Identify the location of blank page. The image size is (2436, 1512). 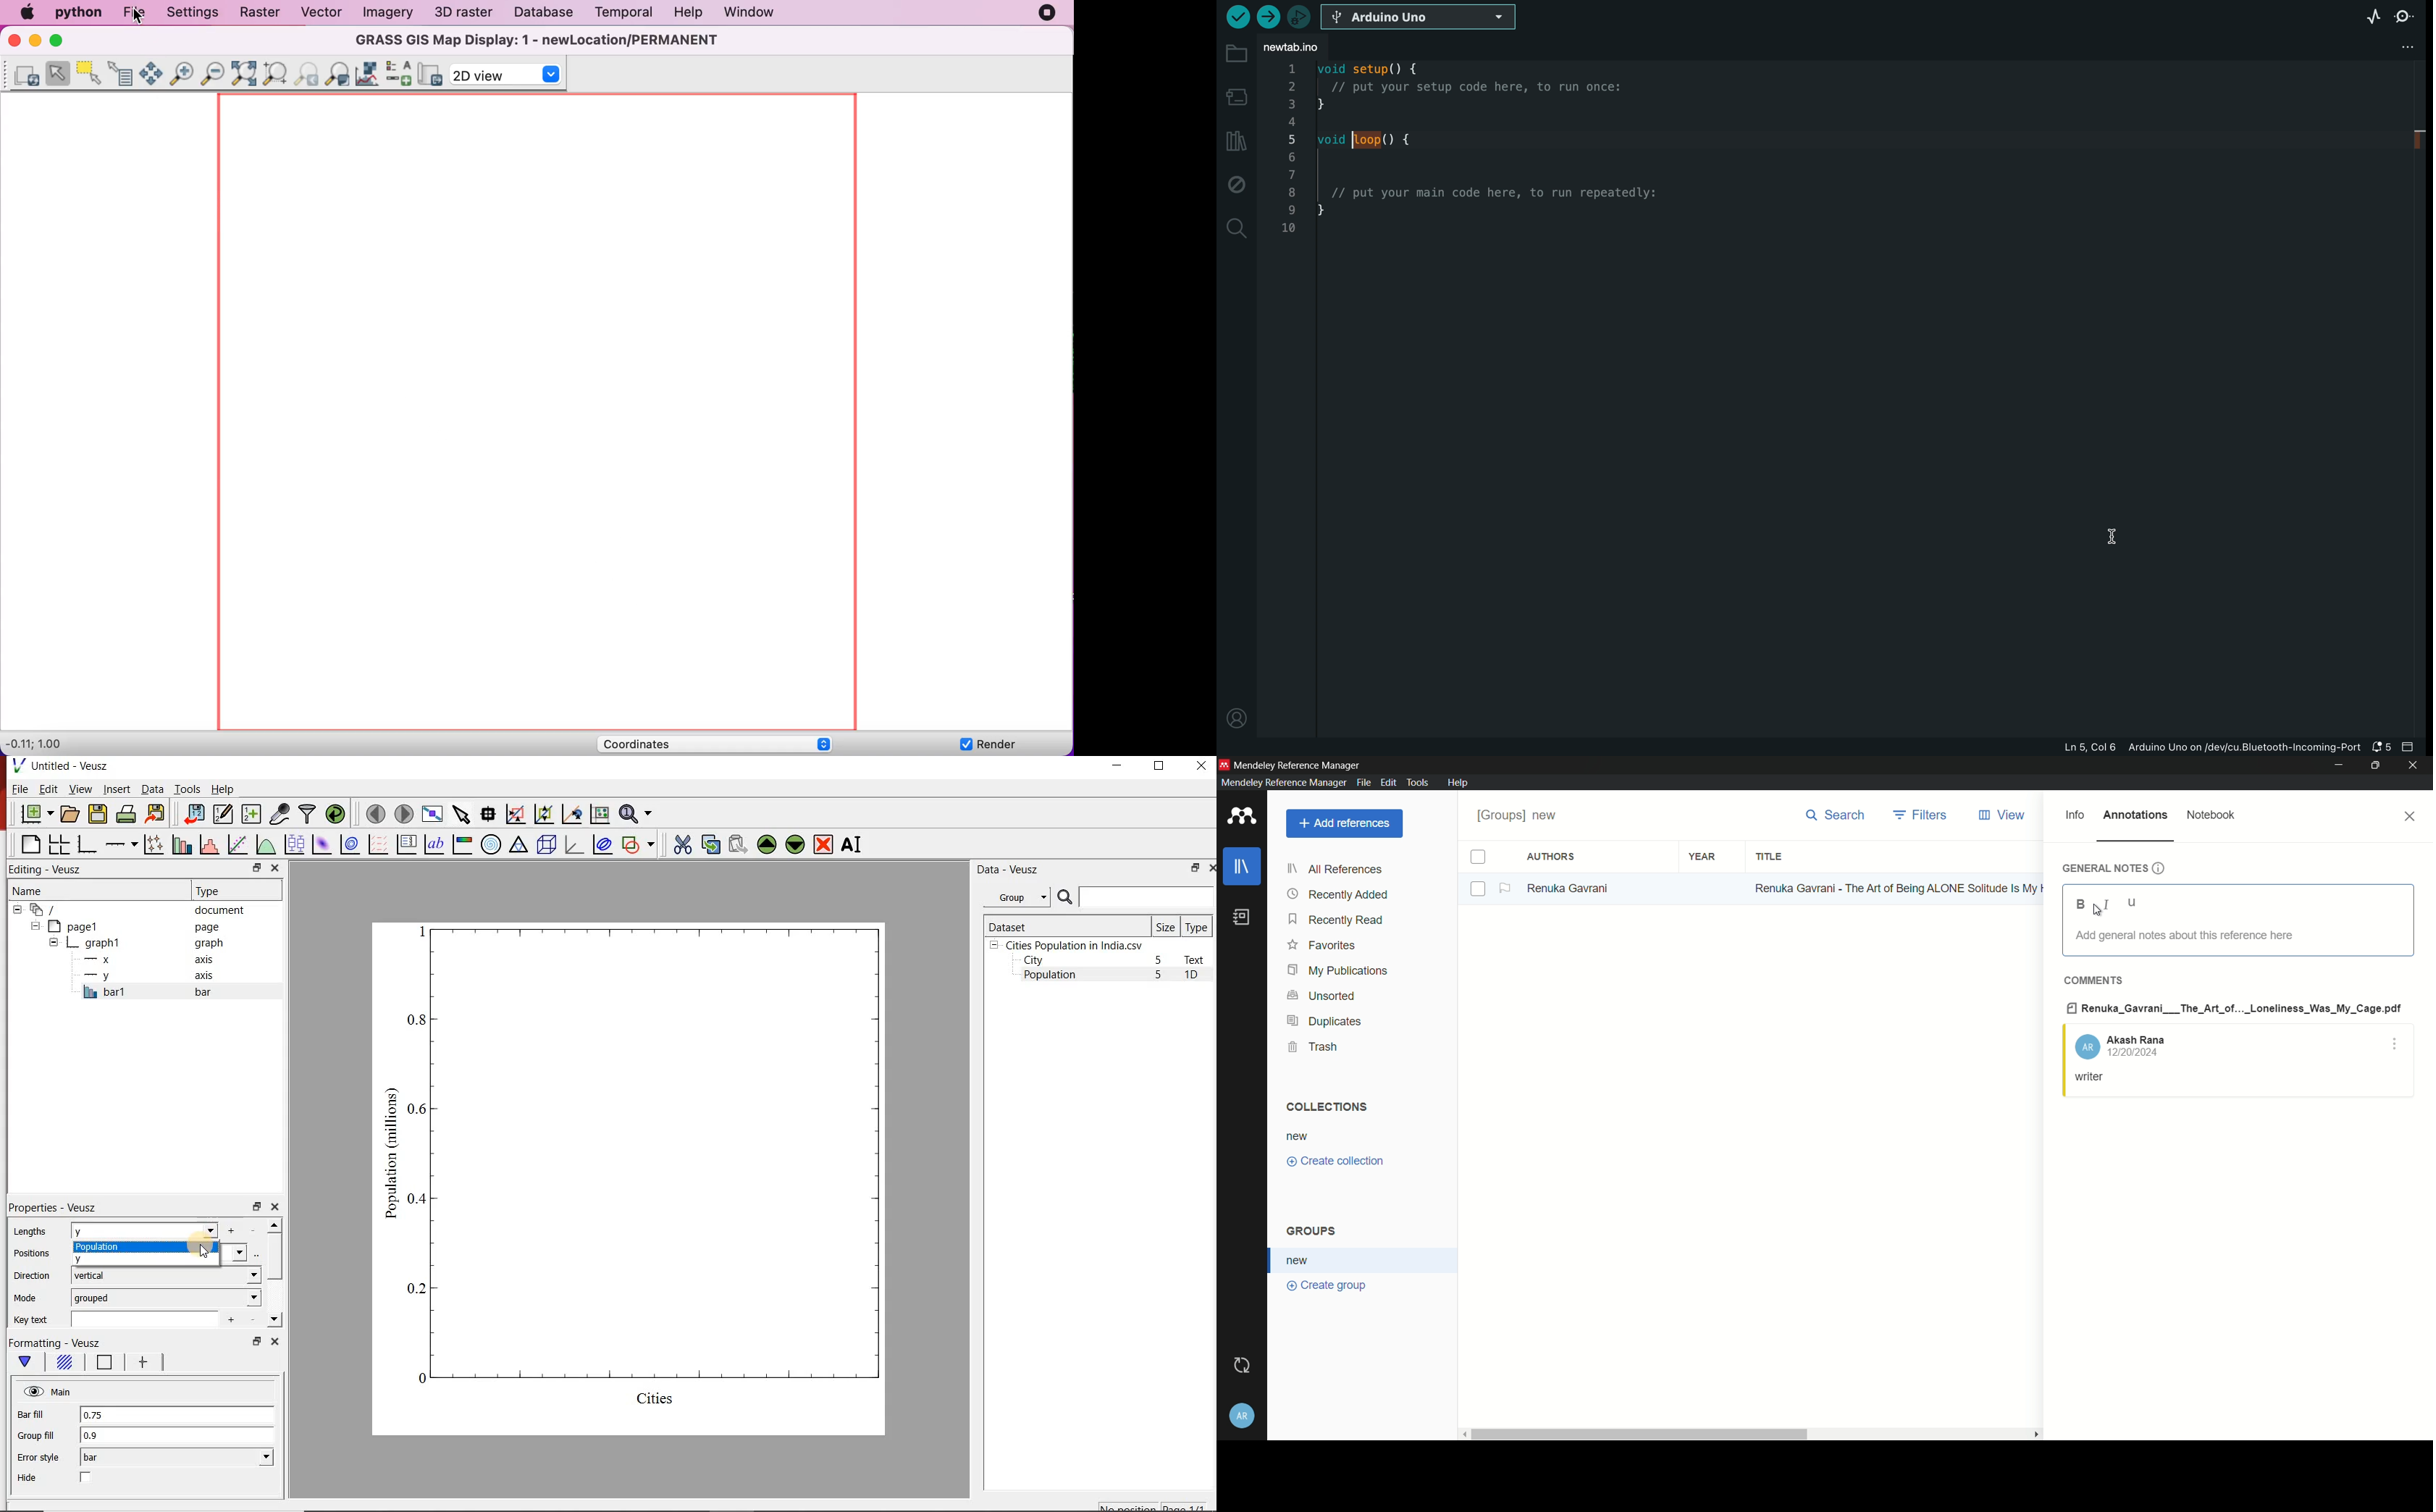
(29, 845).